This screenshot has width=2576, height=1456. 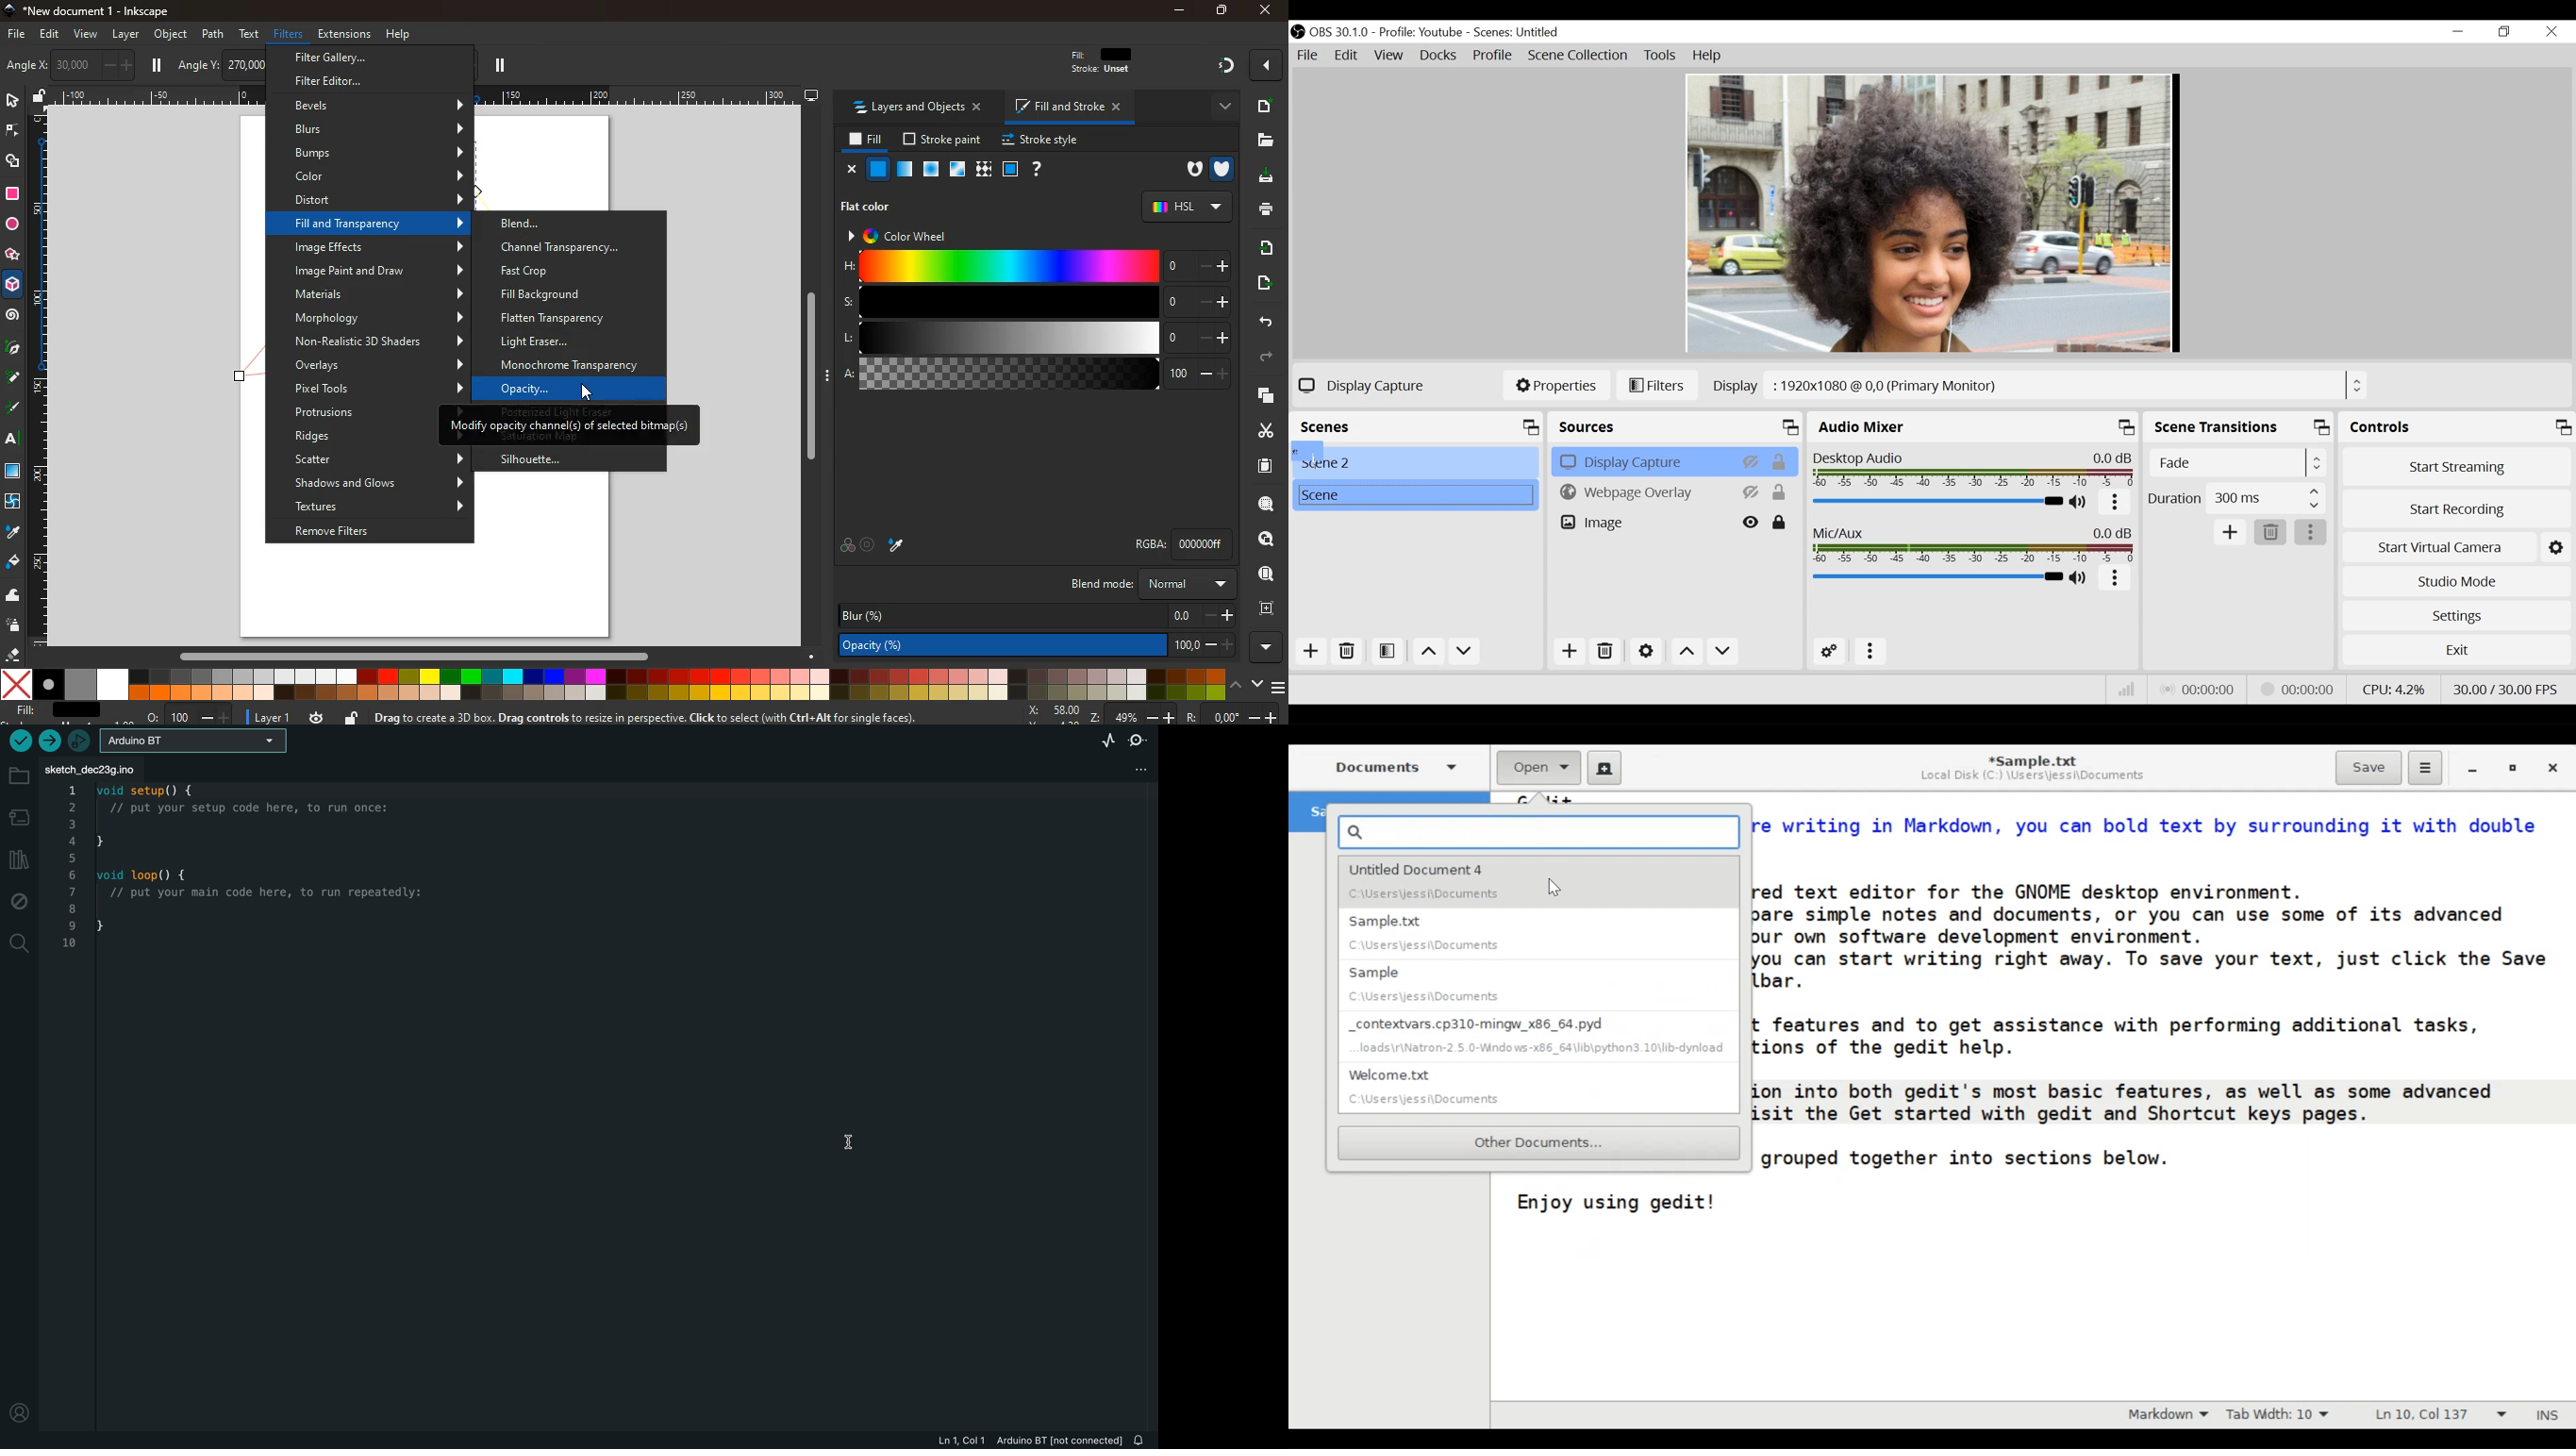 What do you see at coordinates (594, 392) in the screenshot?
I see `Cursor` at bounding box center [594, 392].